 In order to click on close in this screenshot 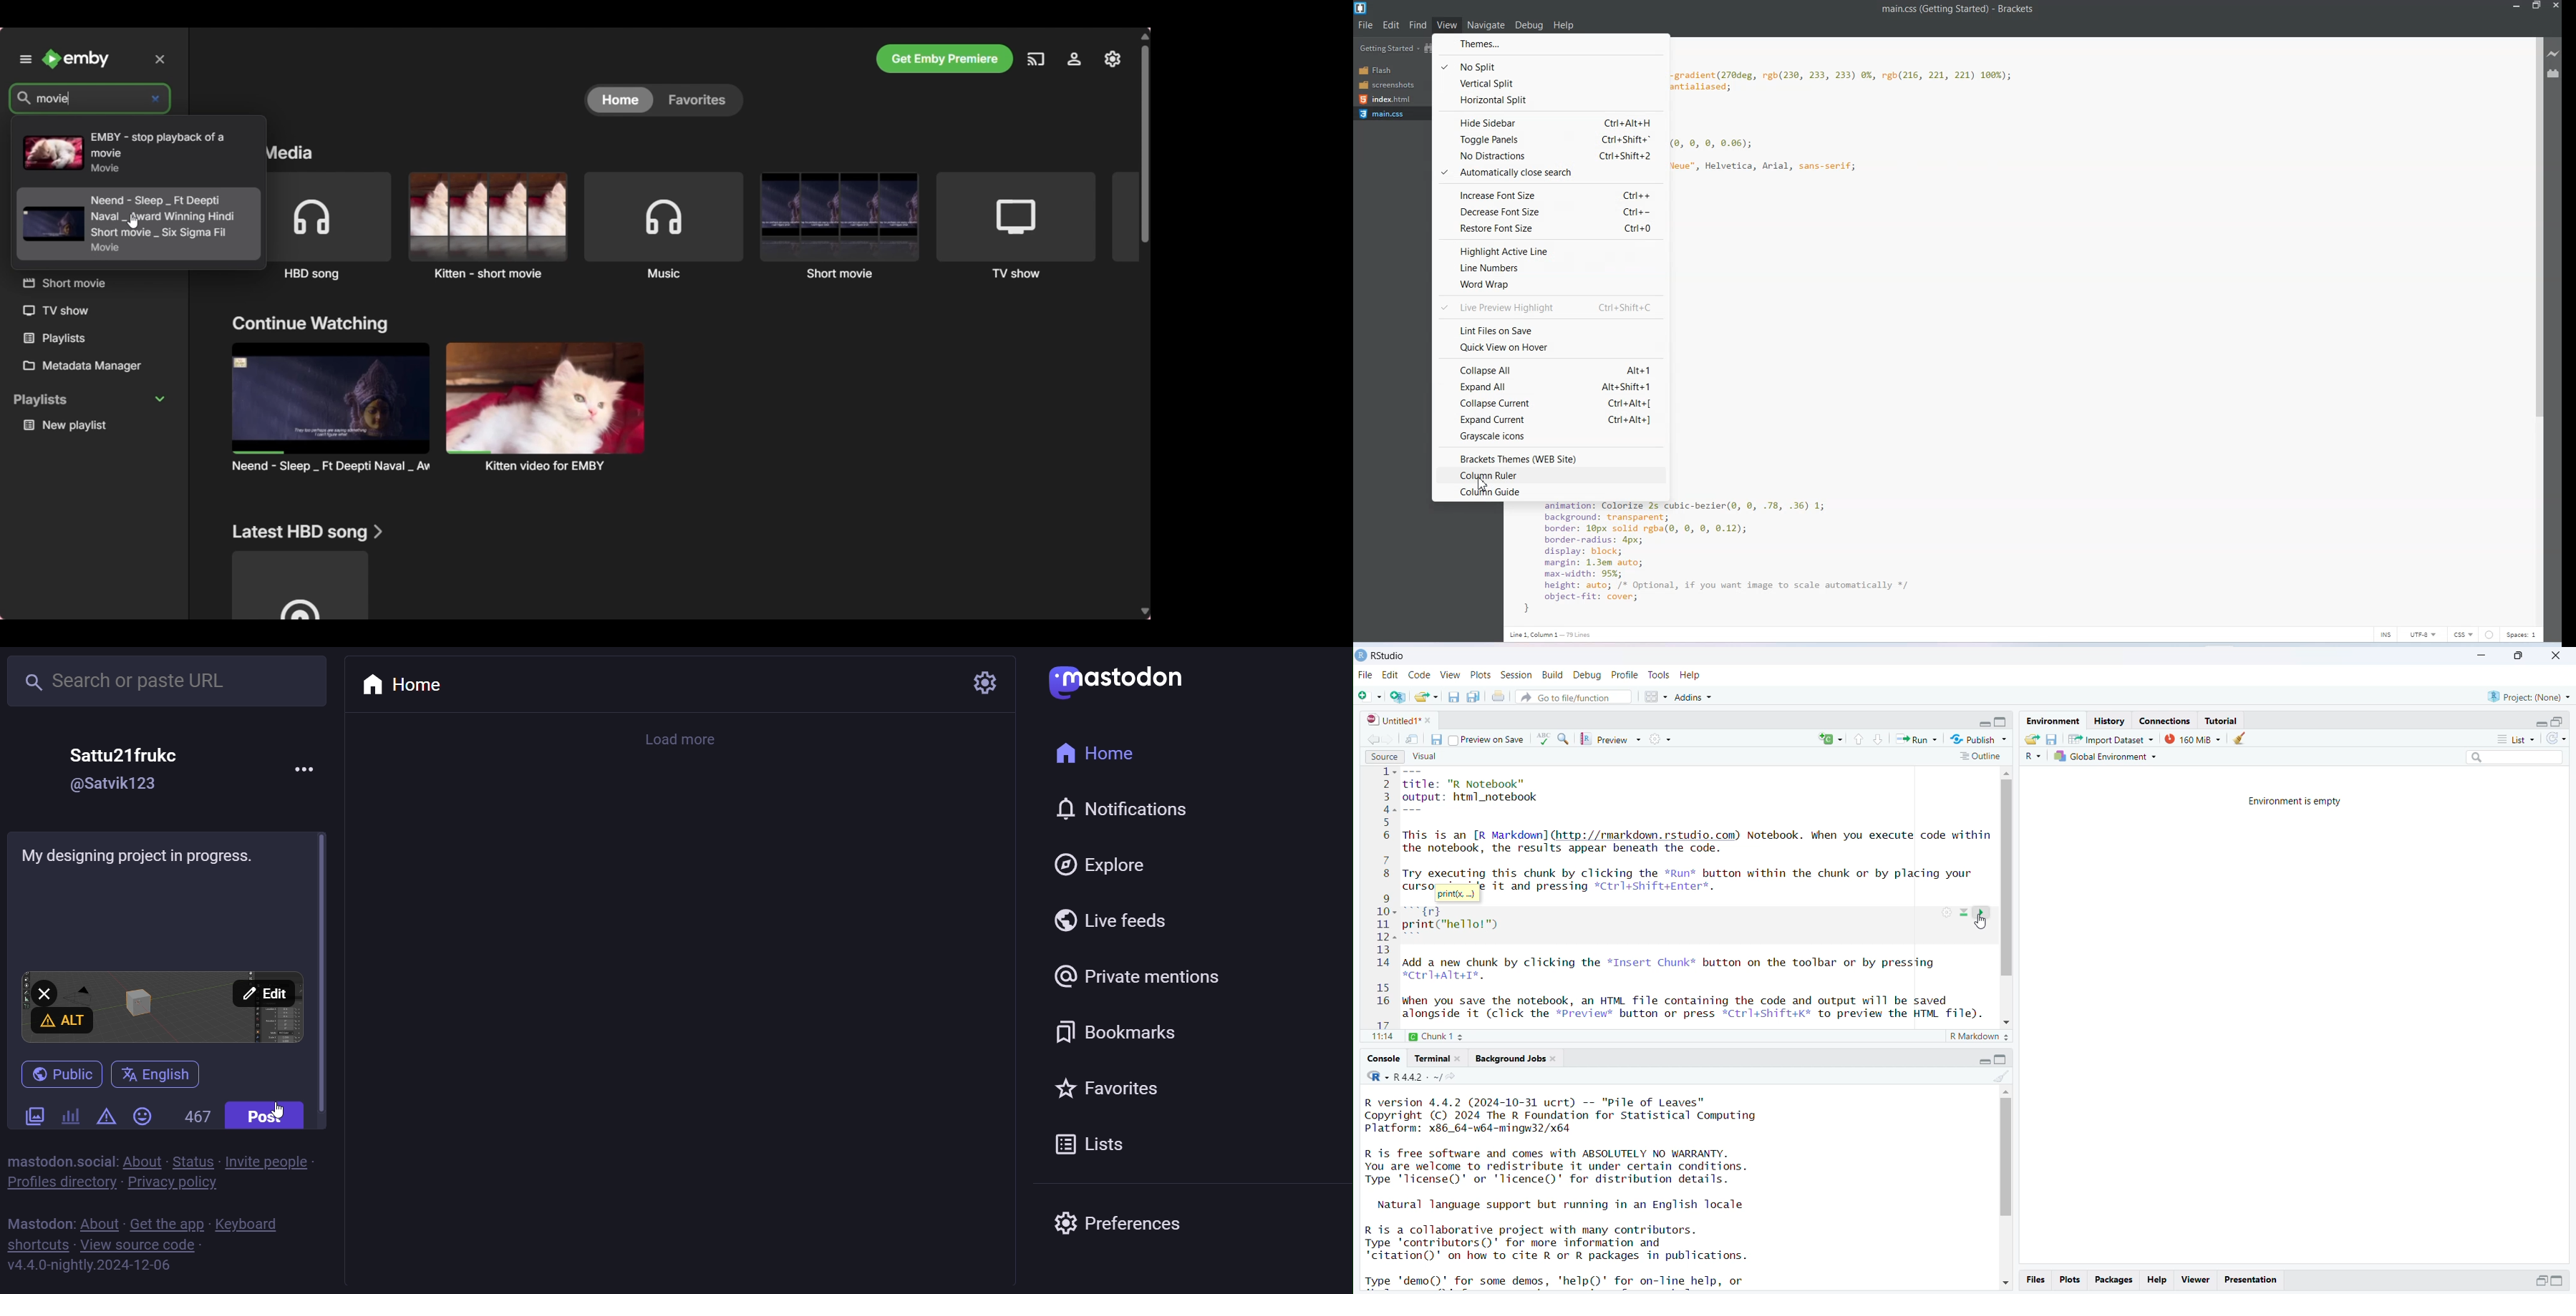, I will do `click(2554, 655)`.